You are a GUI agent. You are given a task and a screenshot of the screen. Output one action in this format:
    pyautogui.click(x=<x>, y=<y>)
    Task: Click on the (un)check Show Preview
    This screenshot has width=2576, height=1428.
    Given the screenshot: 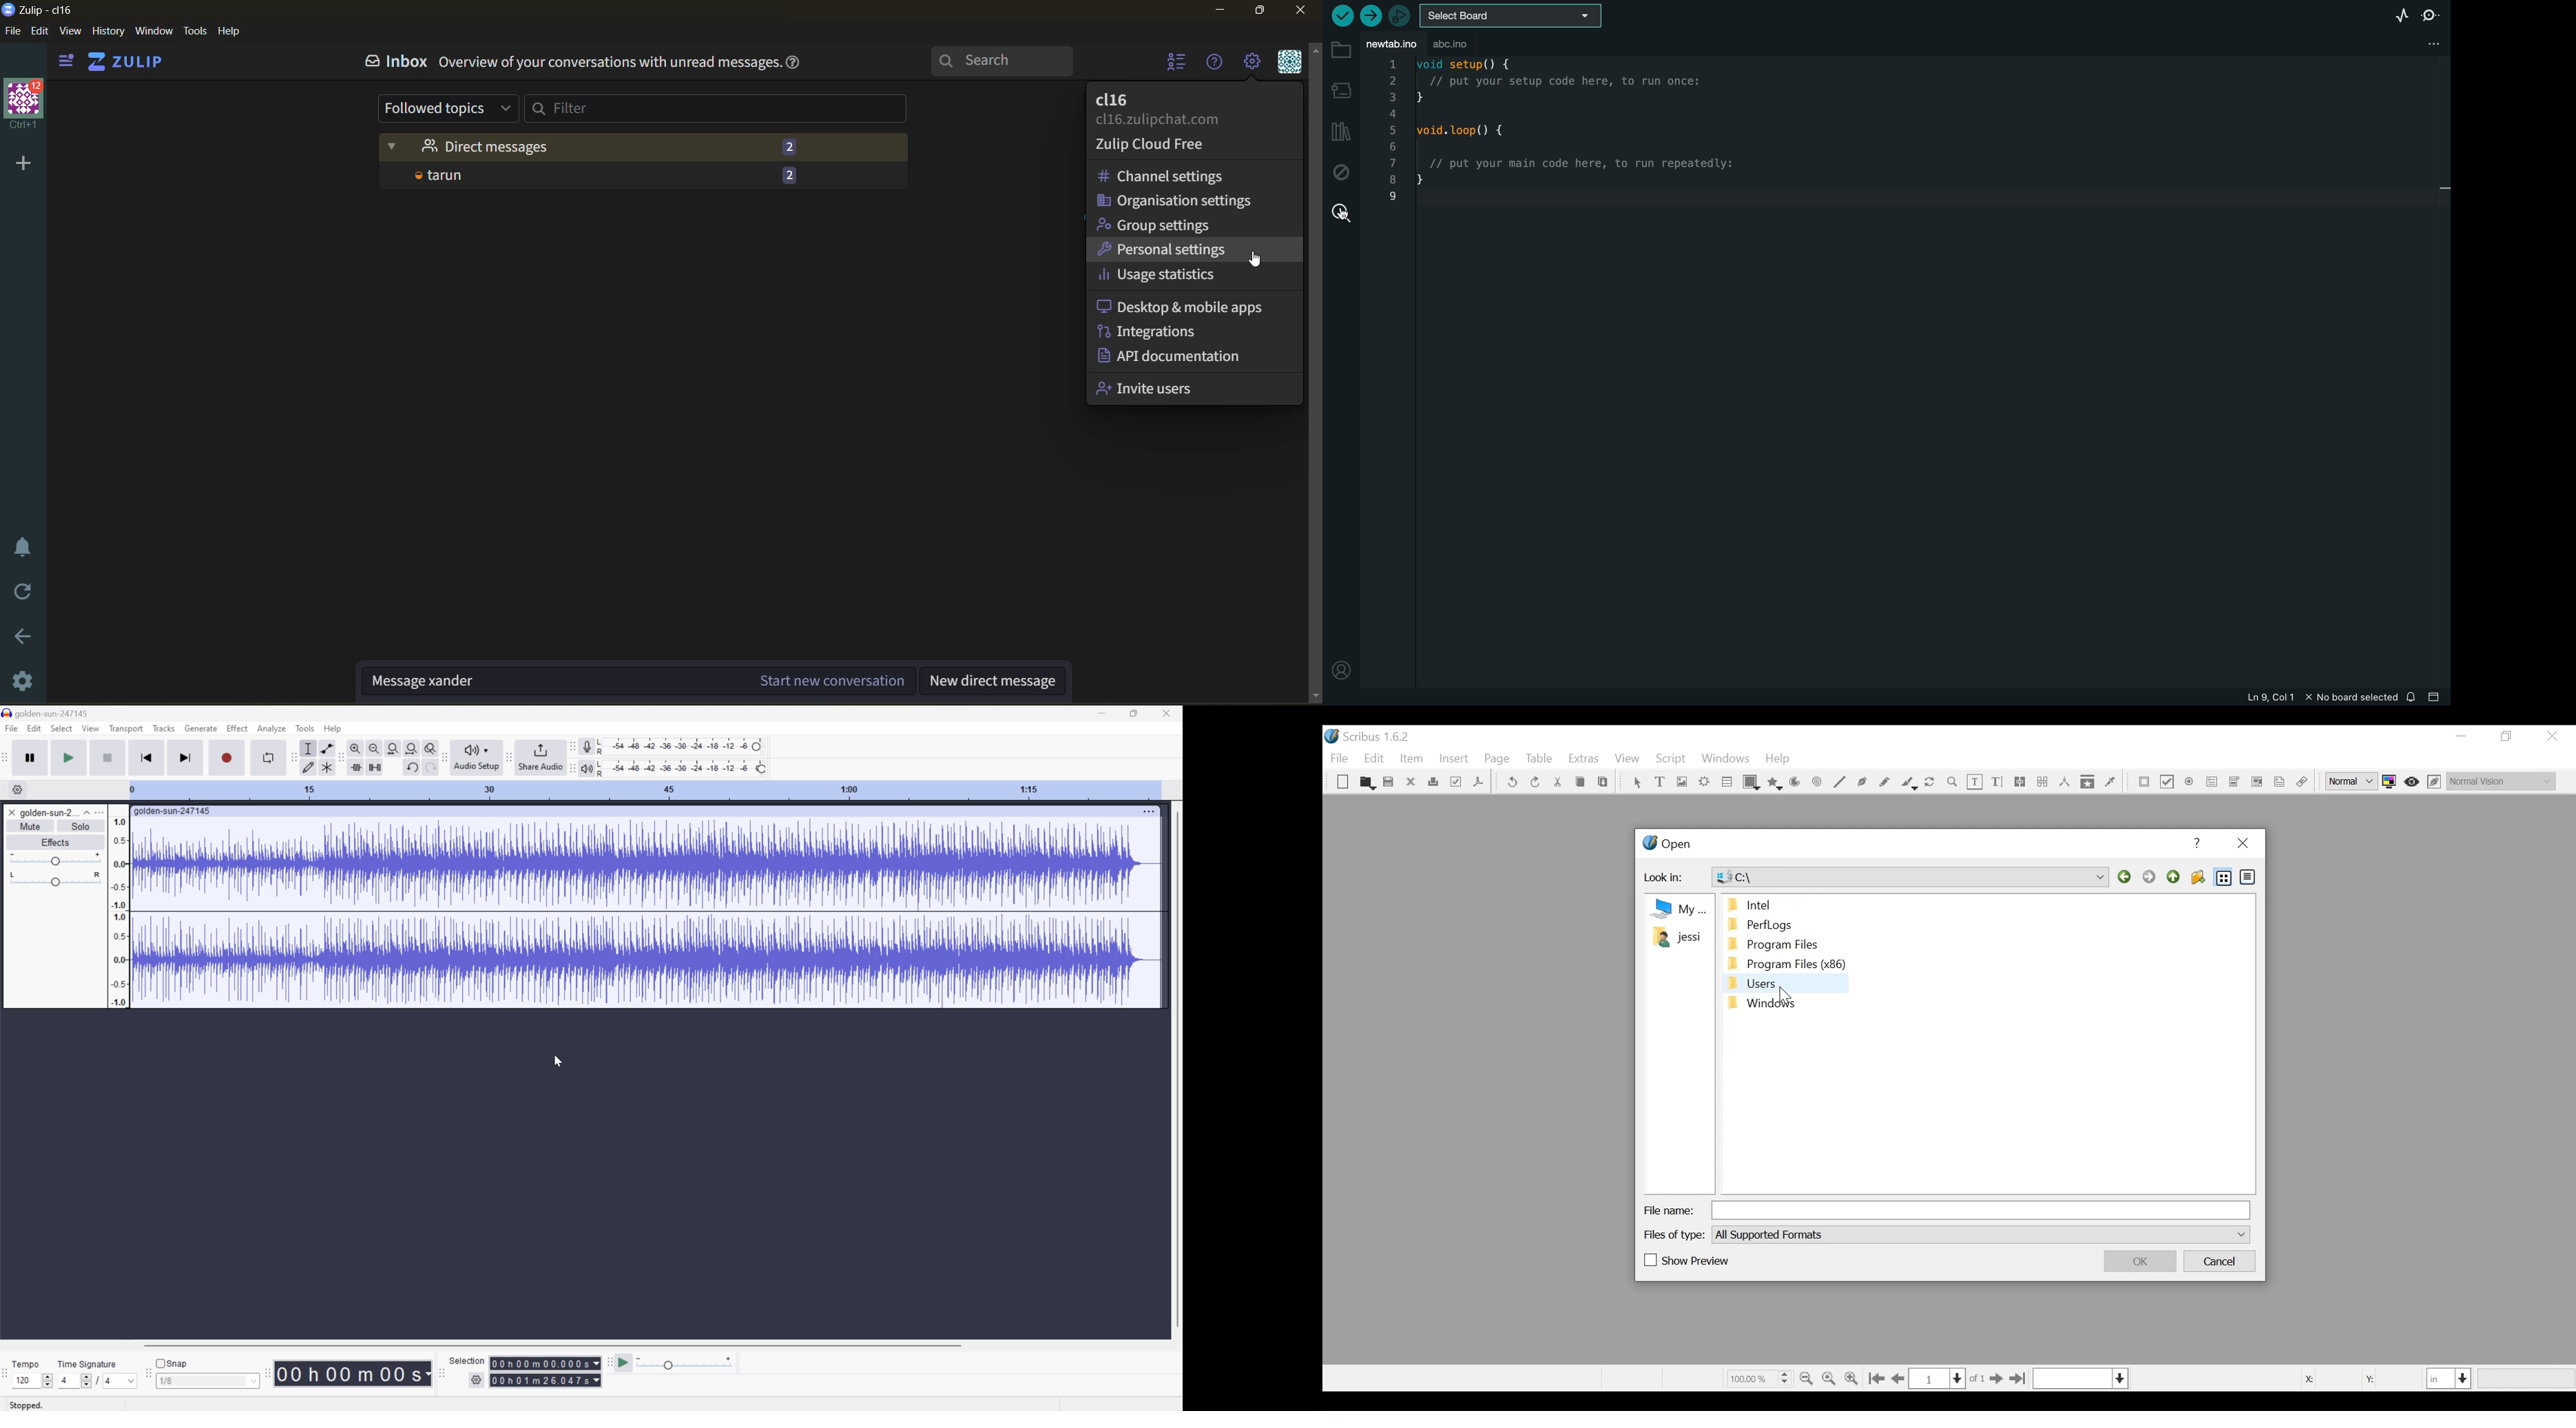 What is the action you would take?
    pyautogui.click(x=1687, y=1261)
    